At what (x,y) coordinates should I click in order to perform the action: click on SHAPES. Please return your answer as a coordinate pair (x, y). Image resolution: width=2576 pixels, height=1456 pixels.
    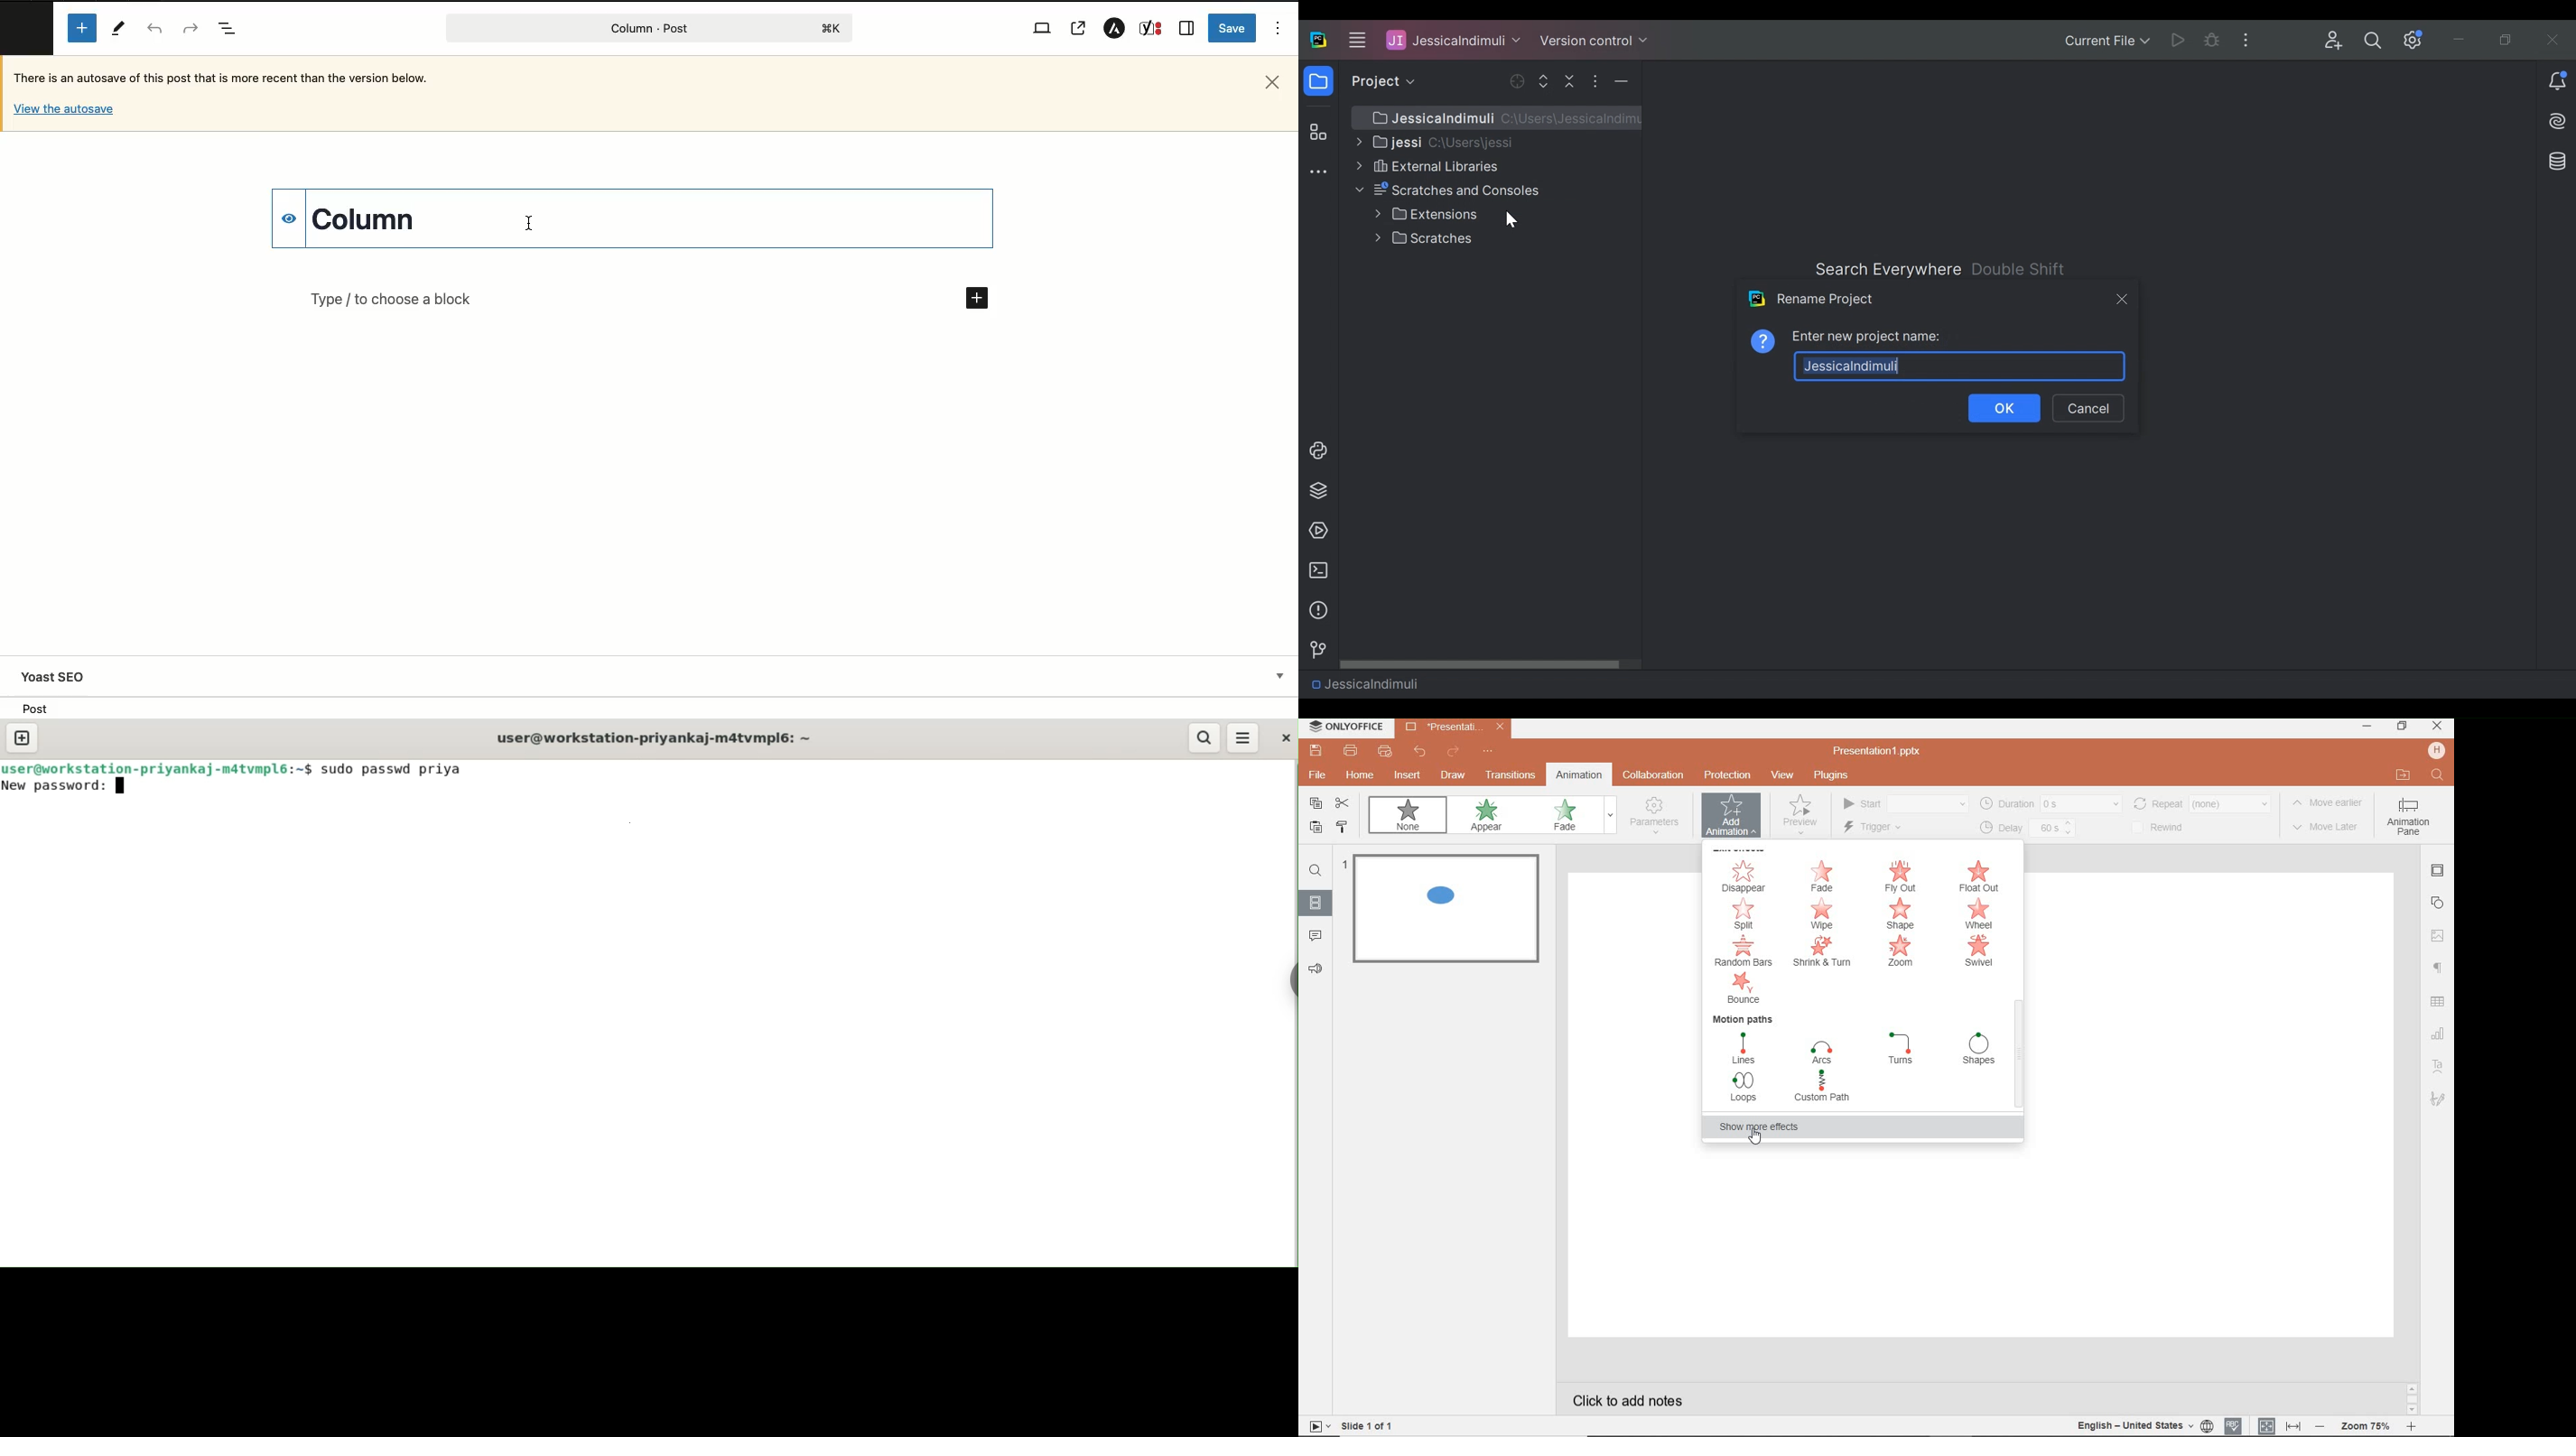
    Looking at the image, I should click on (1980, 1050).